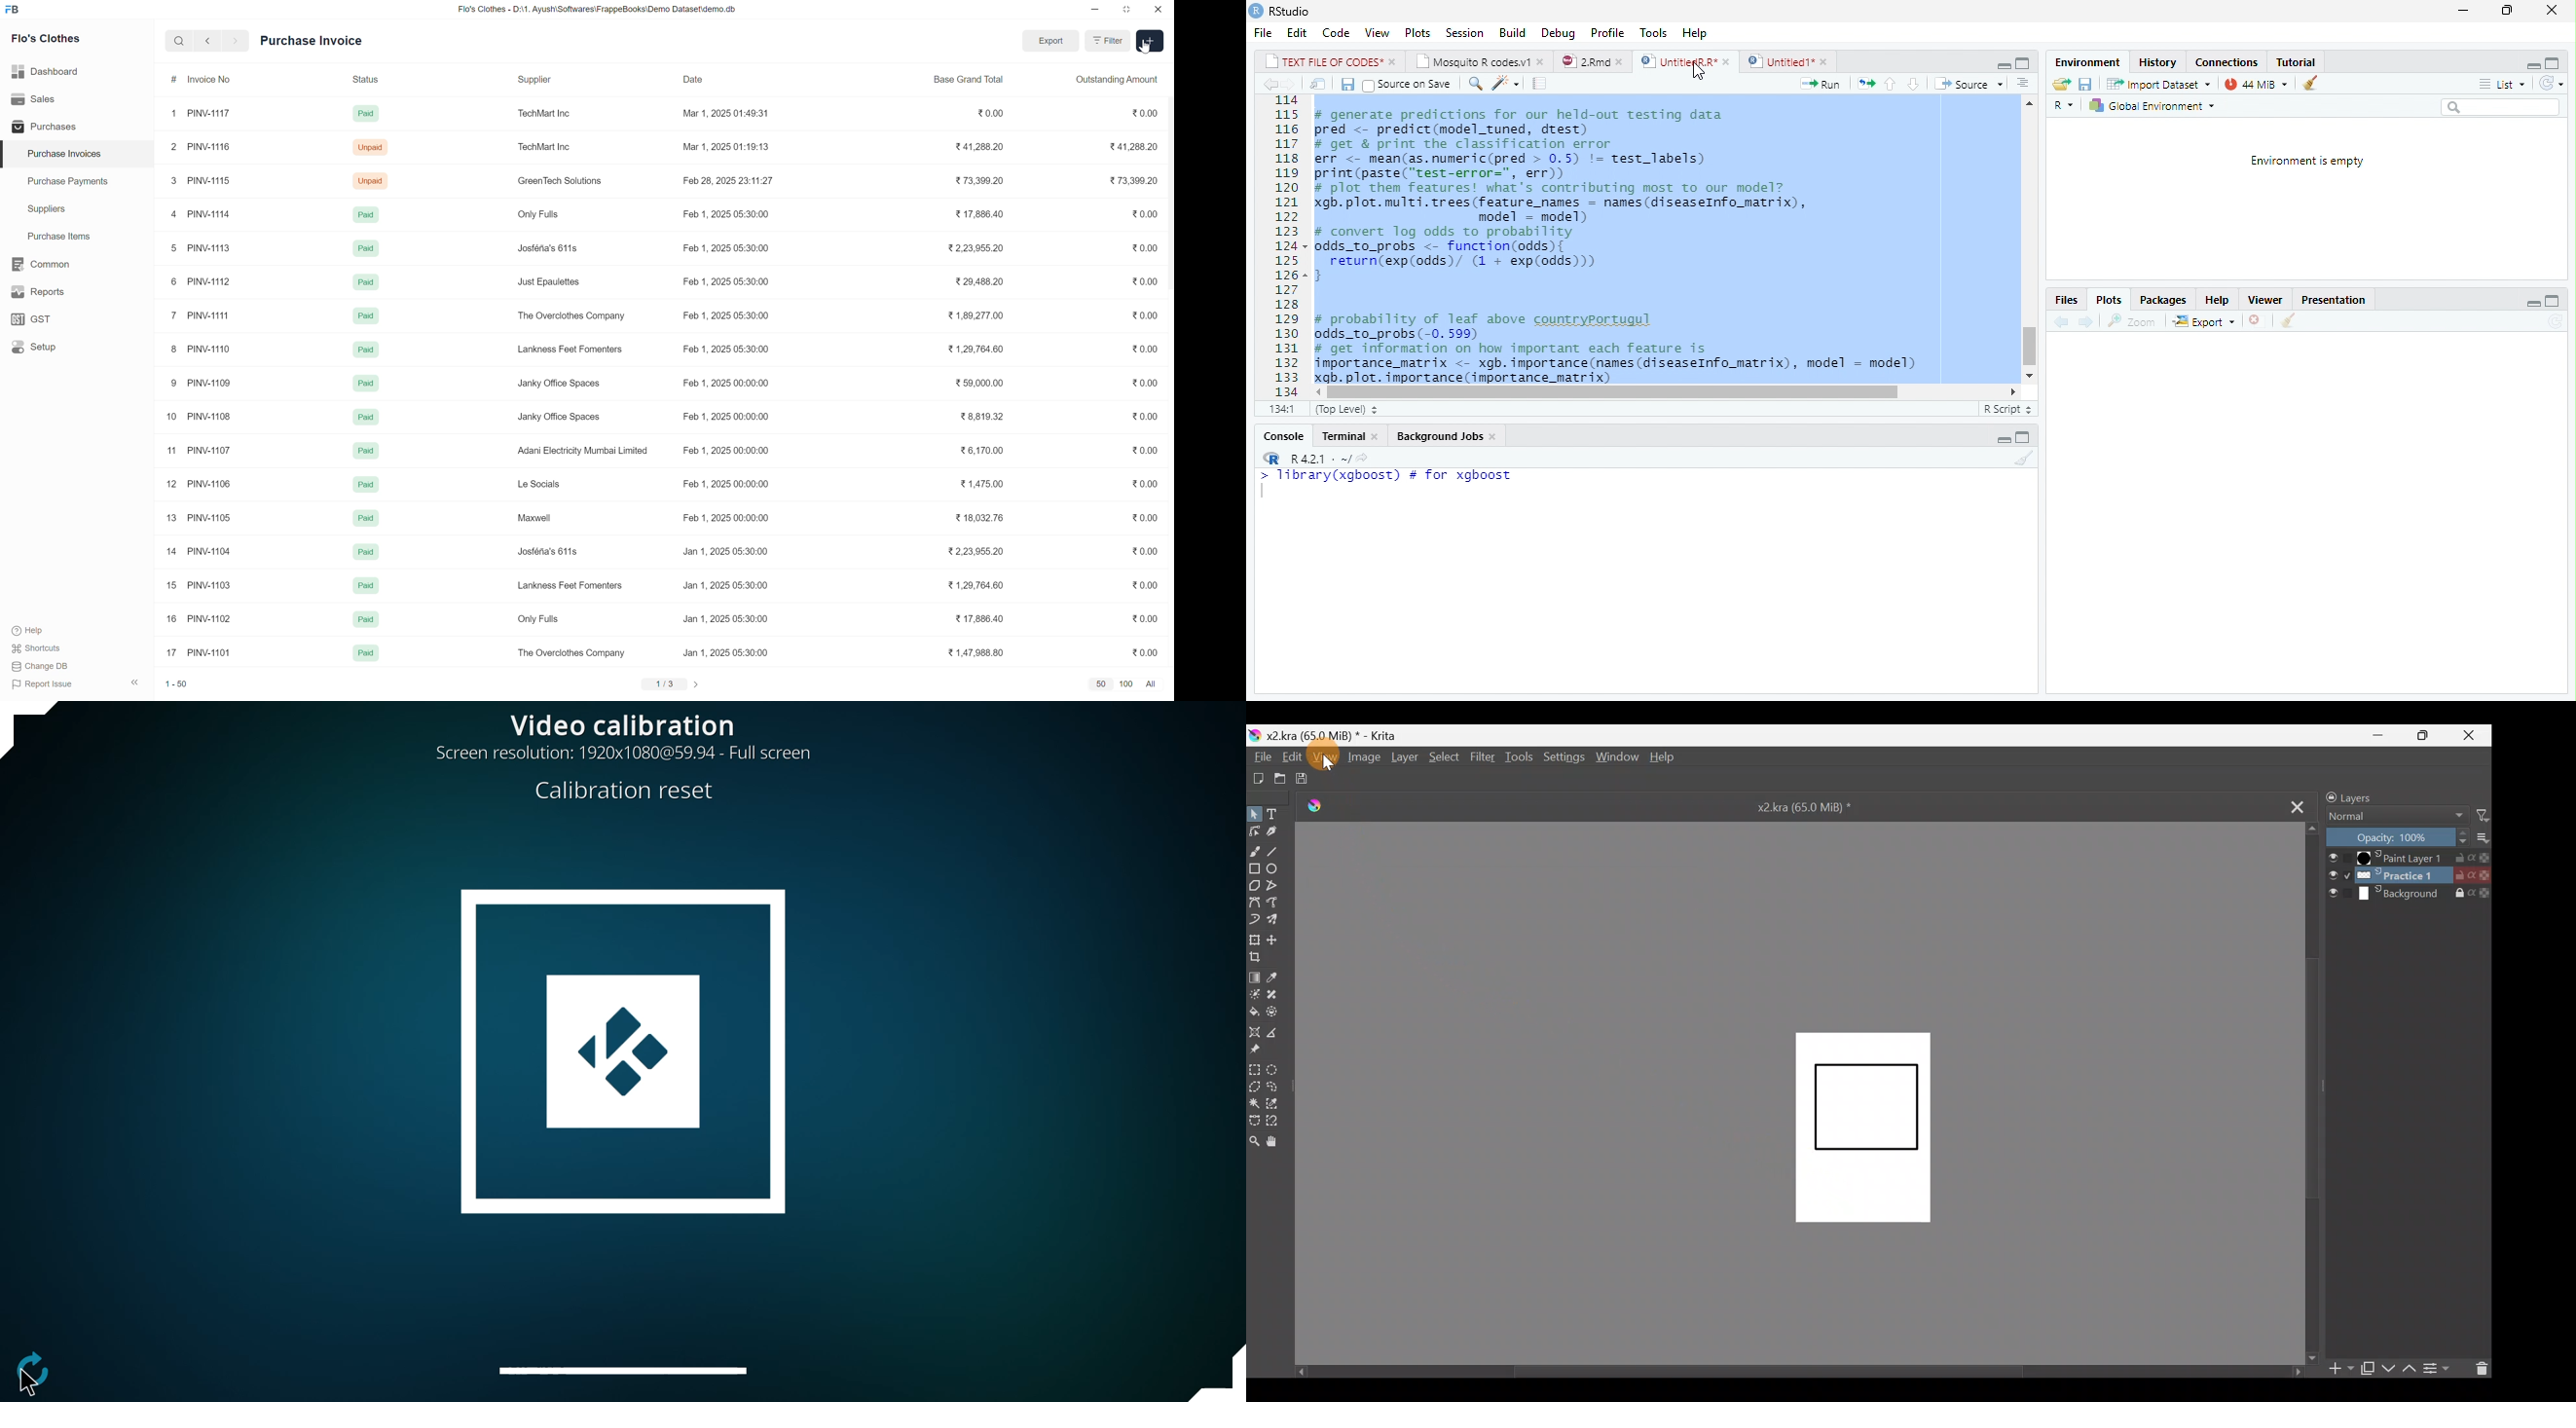  I want to click on Show in new window, so click(1314, 84).